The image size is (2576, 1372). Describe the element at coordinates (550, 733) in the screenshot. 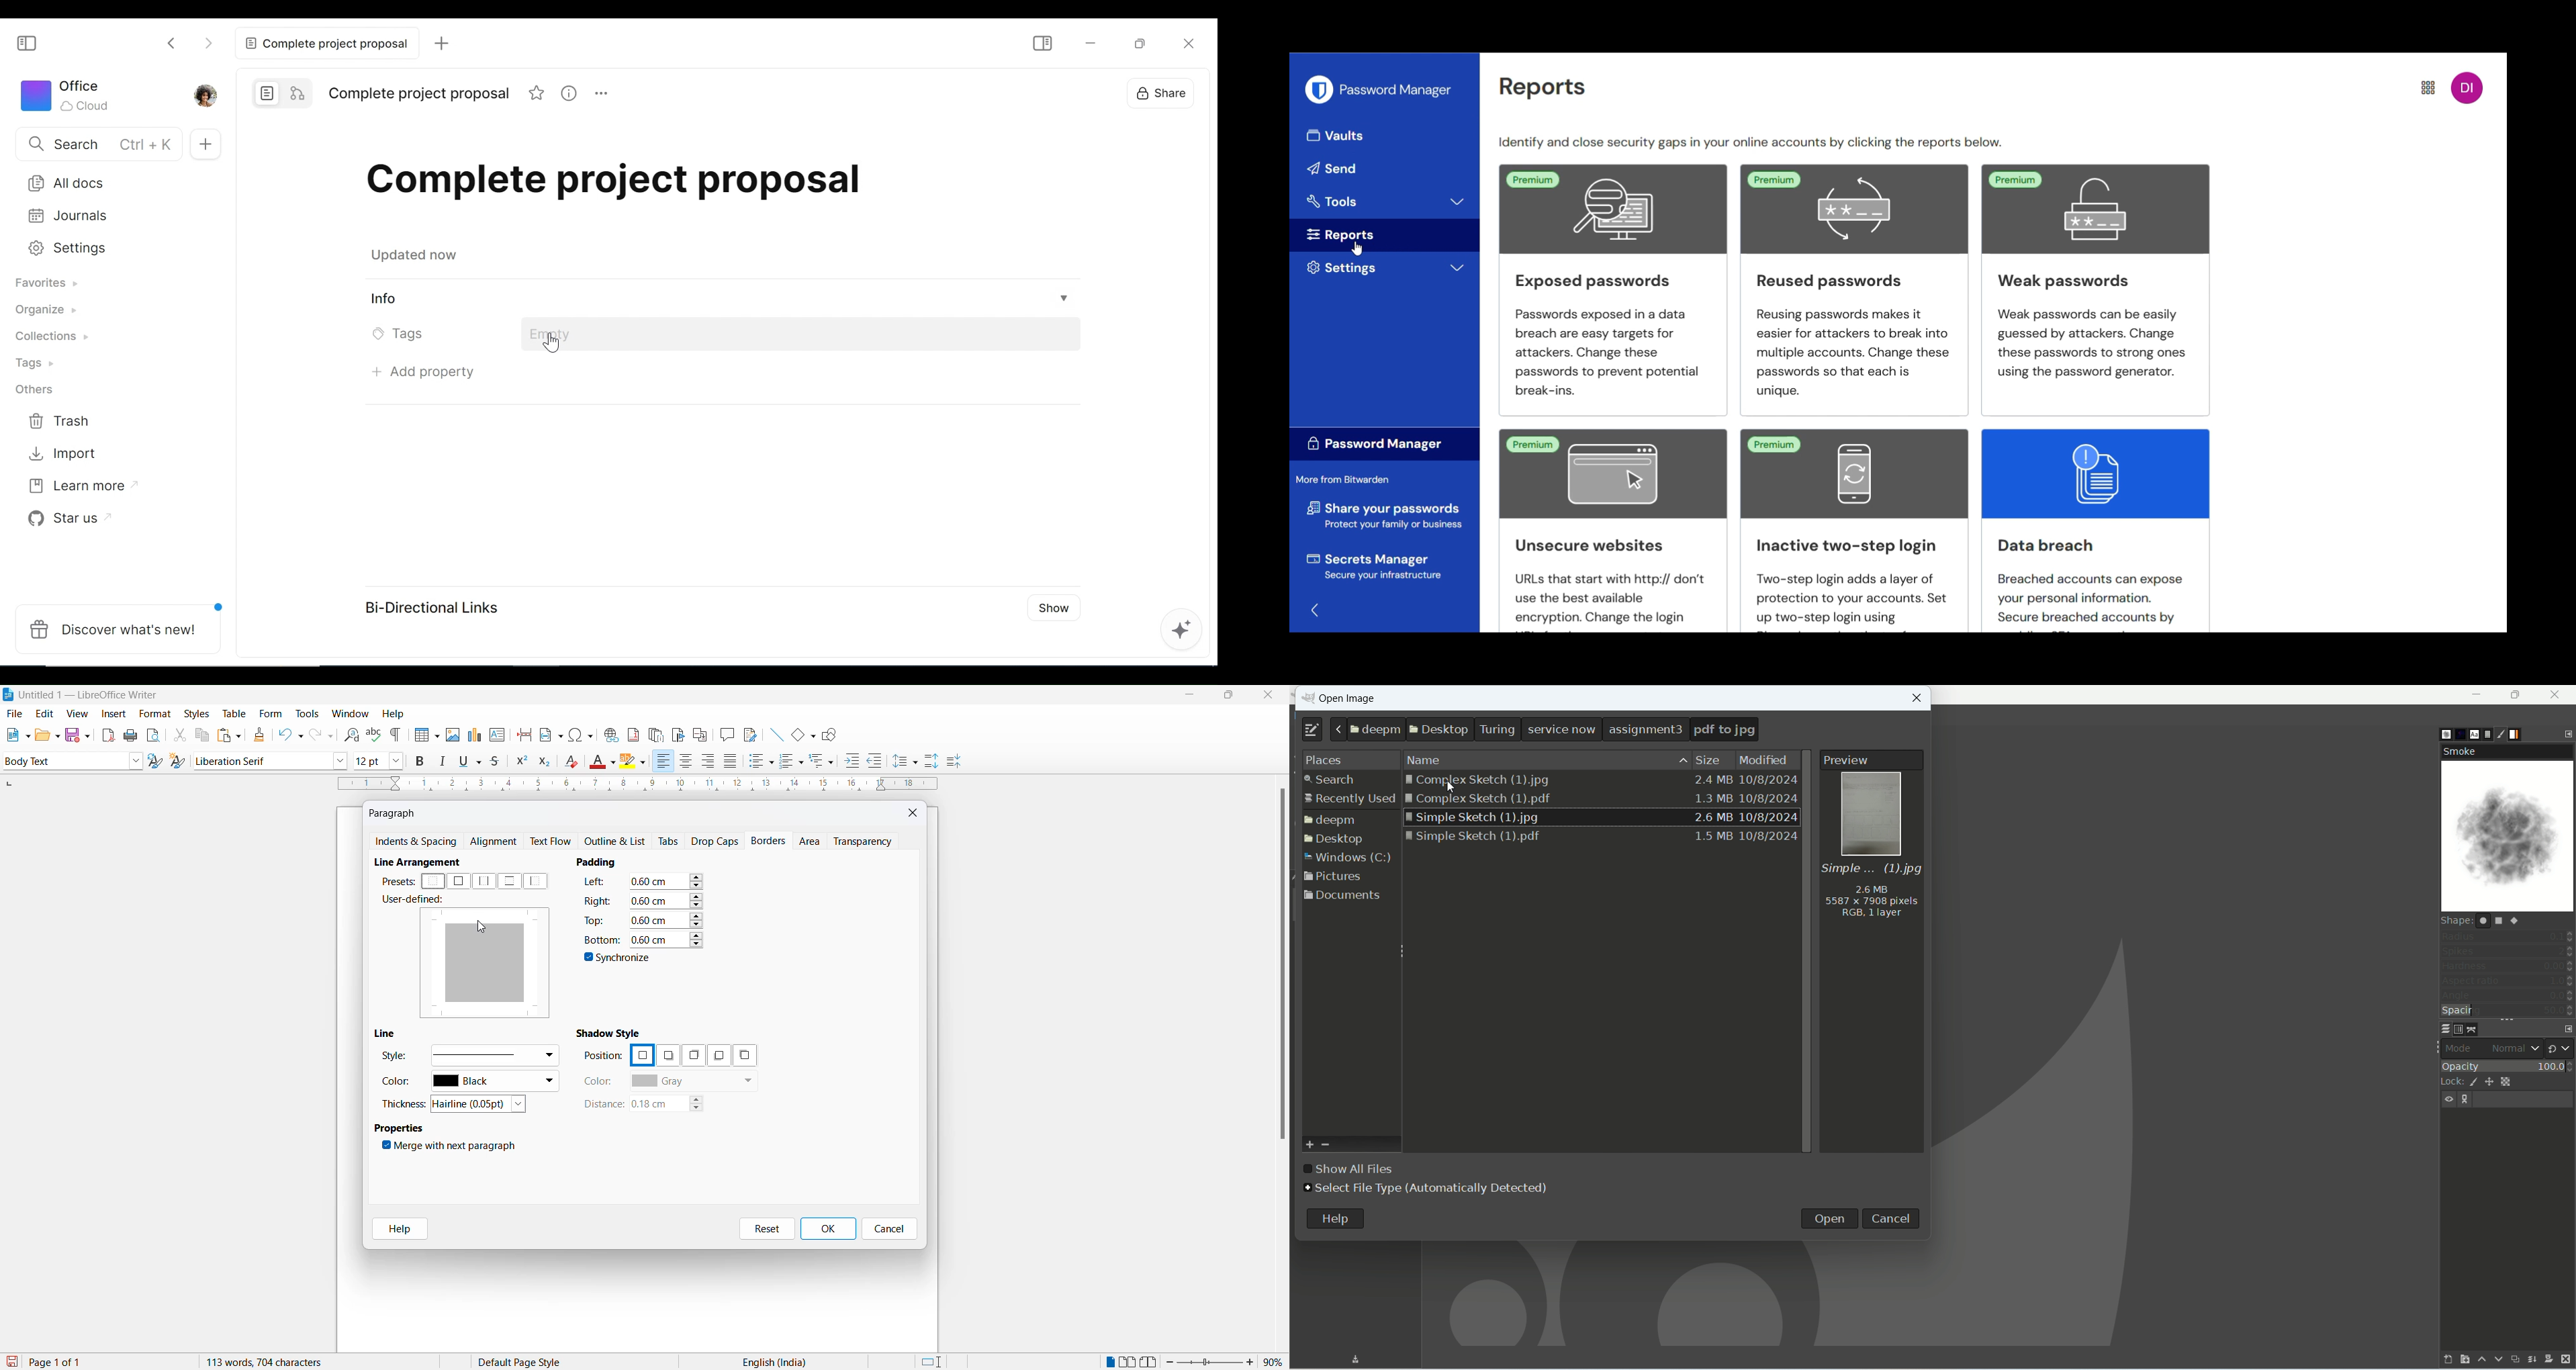

I see `insert field` at that location.